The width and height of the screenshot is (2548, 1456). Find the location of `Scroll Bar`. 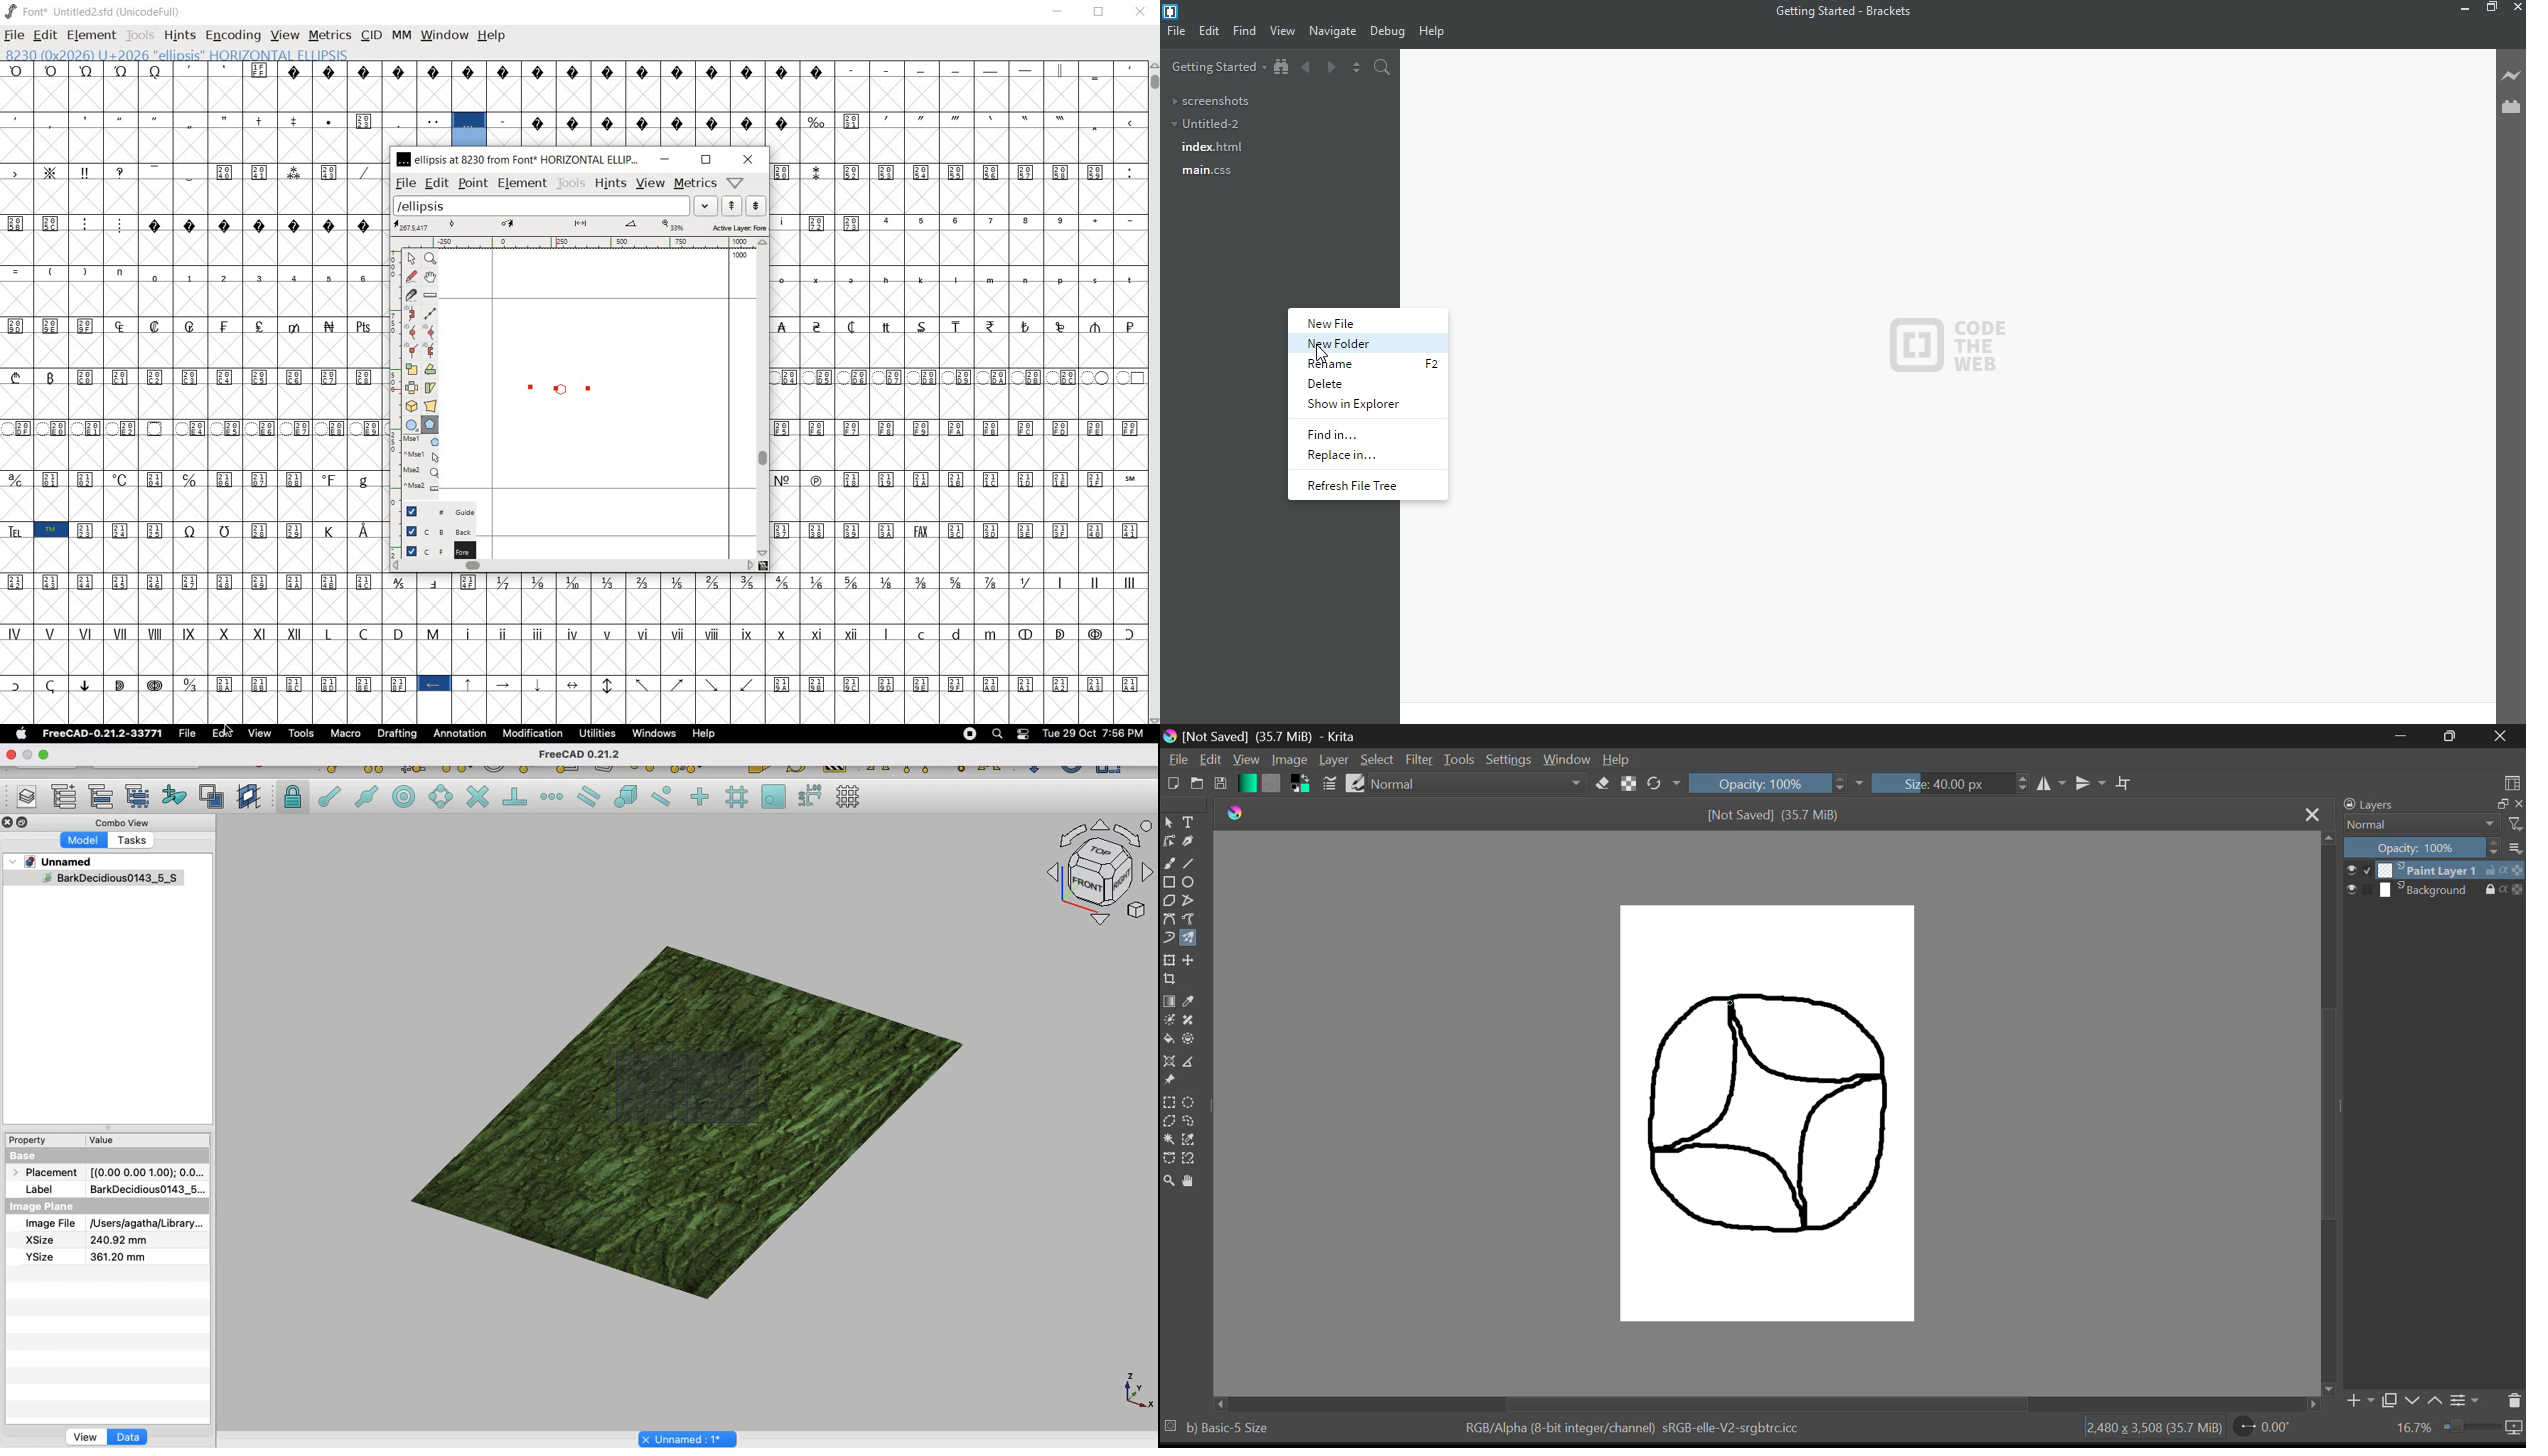

Scroll Bar is located at coordinates (2328, 1106).